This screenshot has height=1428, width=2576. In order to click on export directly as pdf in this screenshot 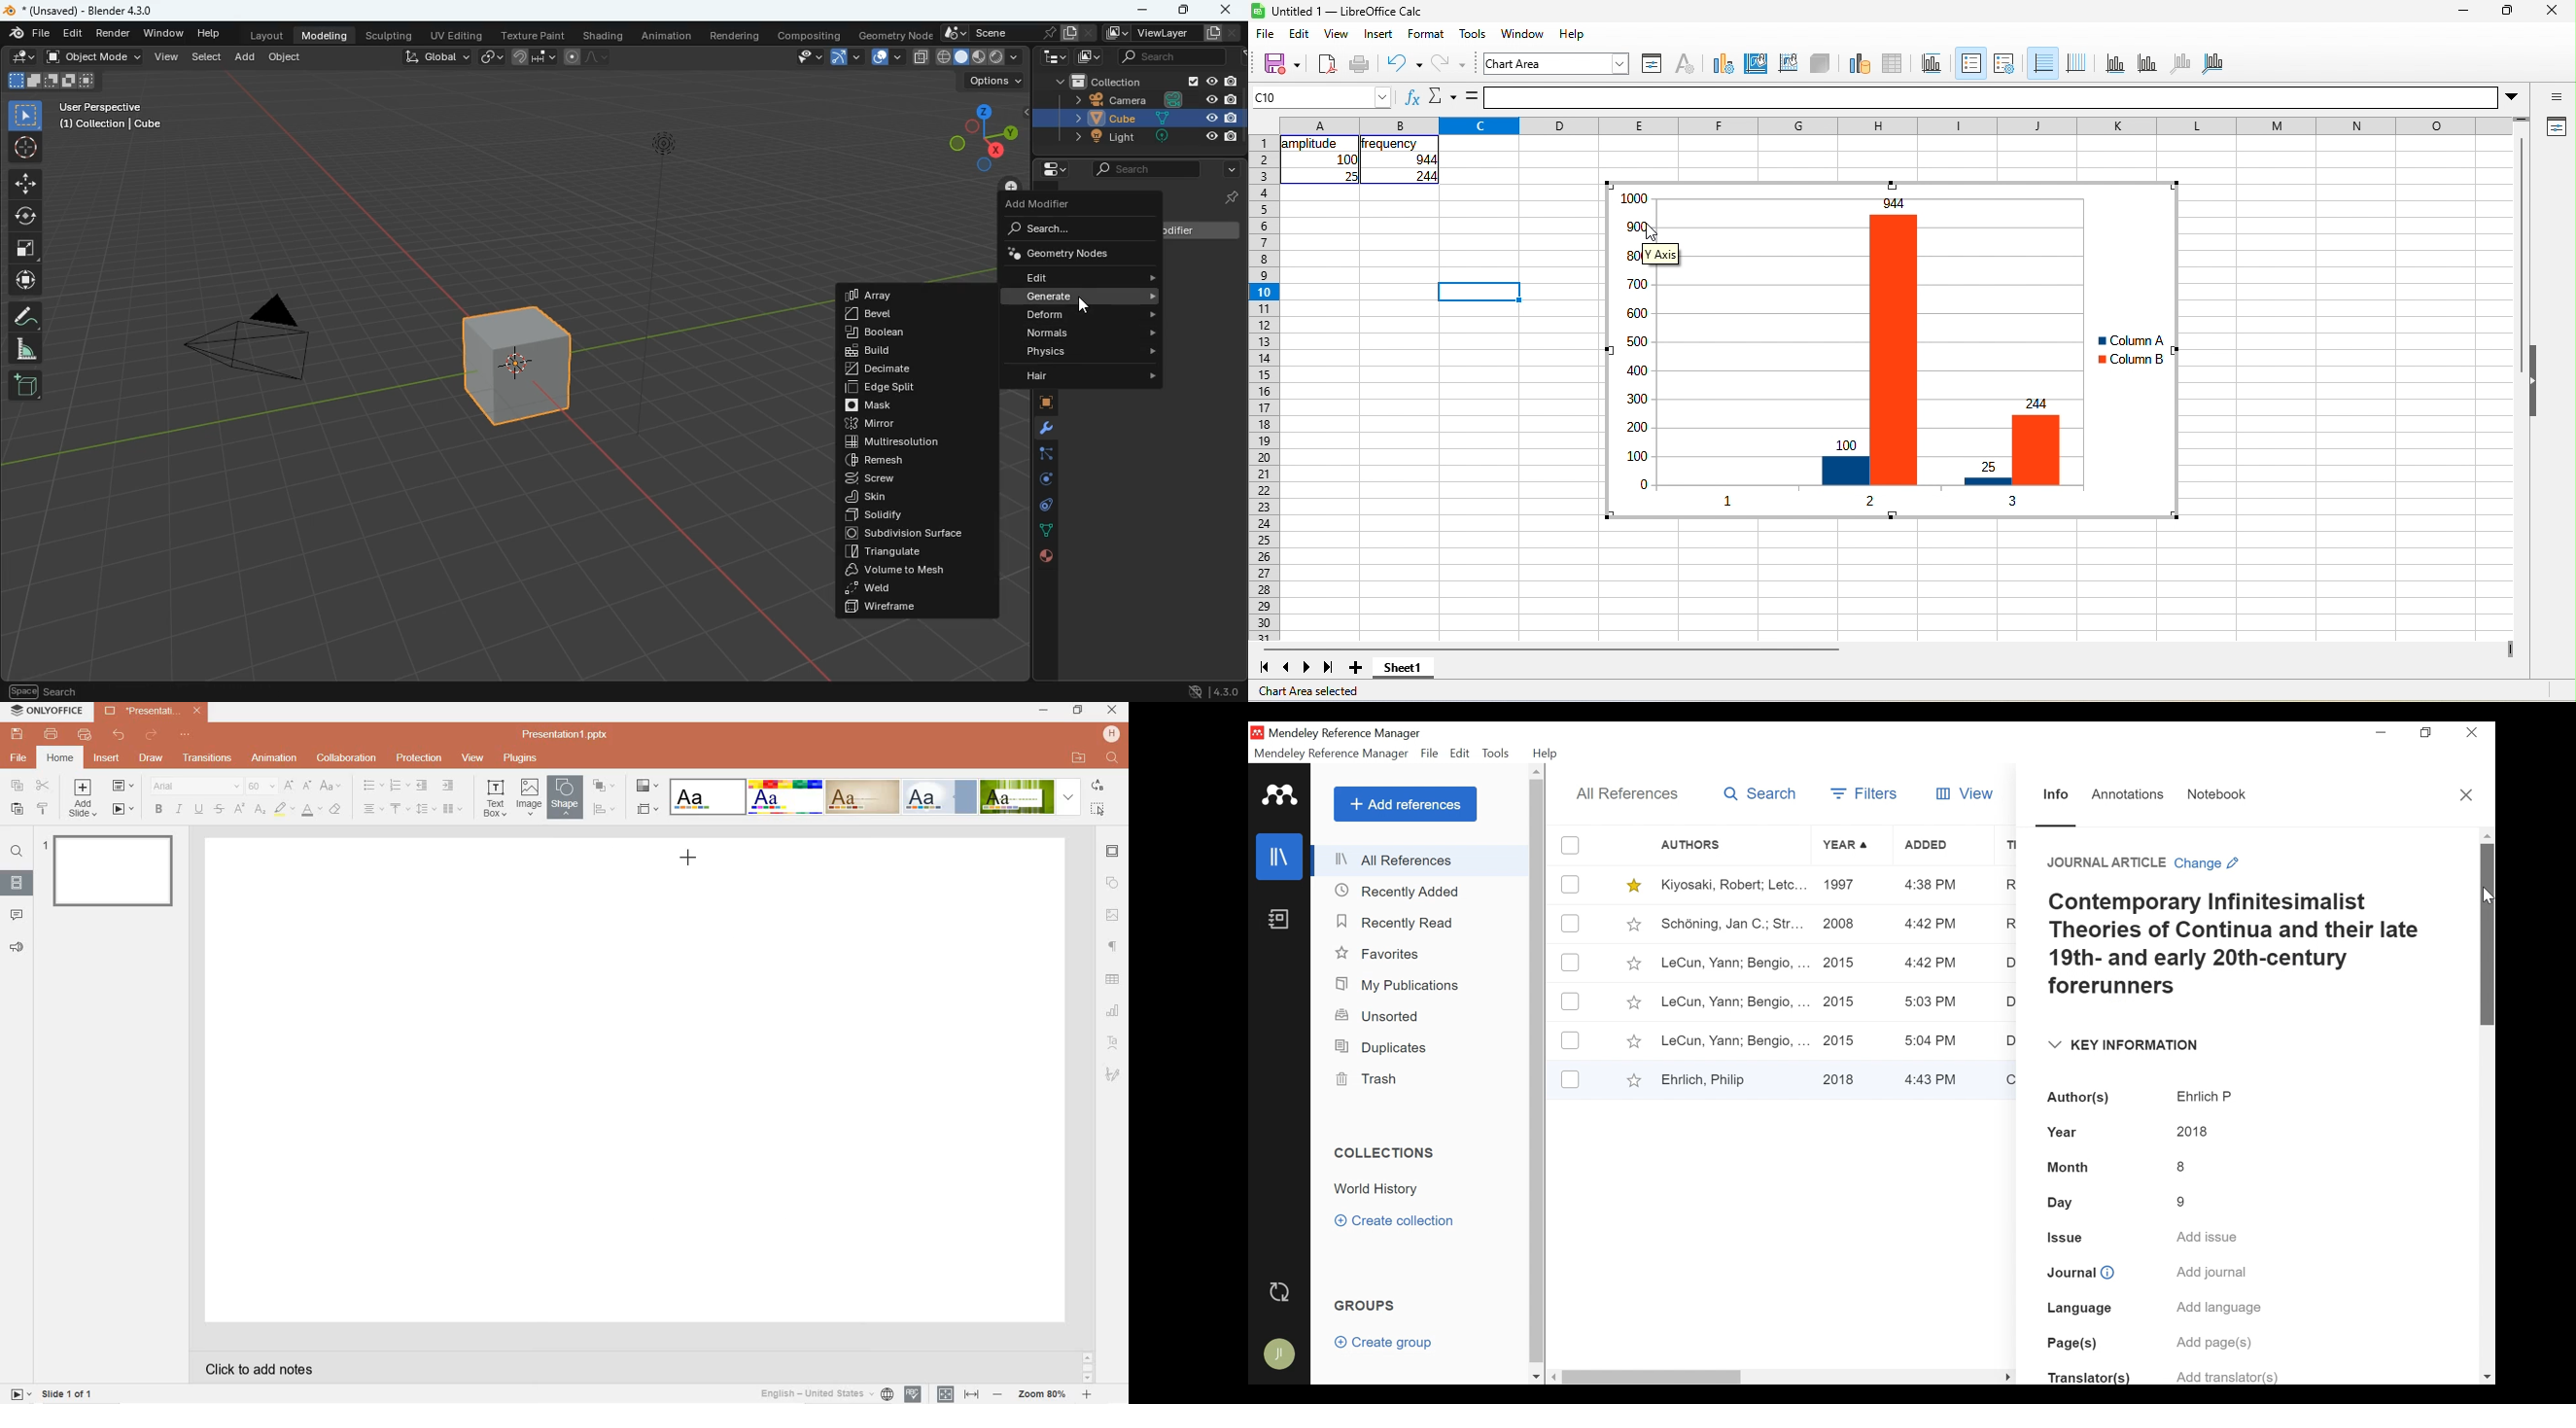, I will do `click(1327, 65)`.